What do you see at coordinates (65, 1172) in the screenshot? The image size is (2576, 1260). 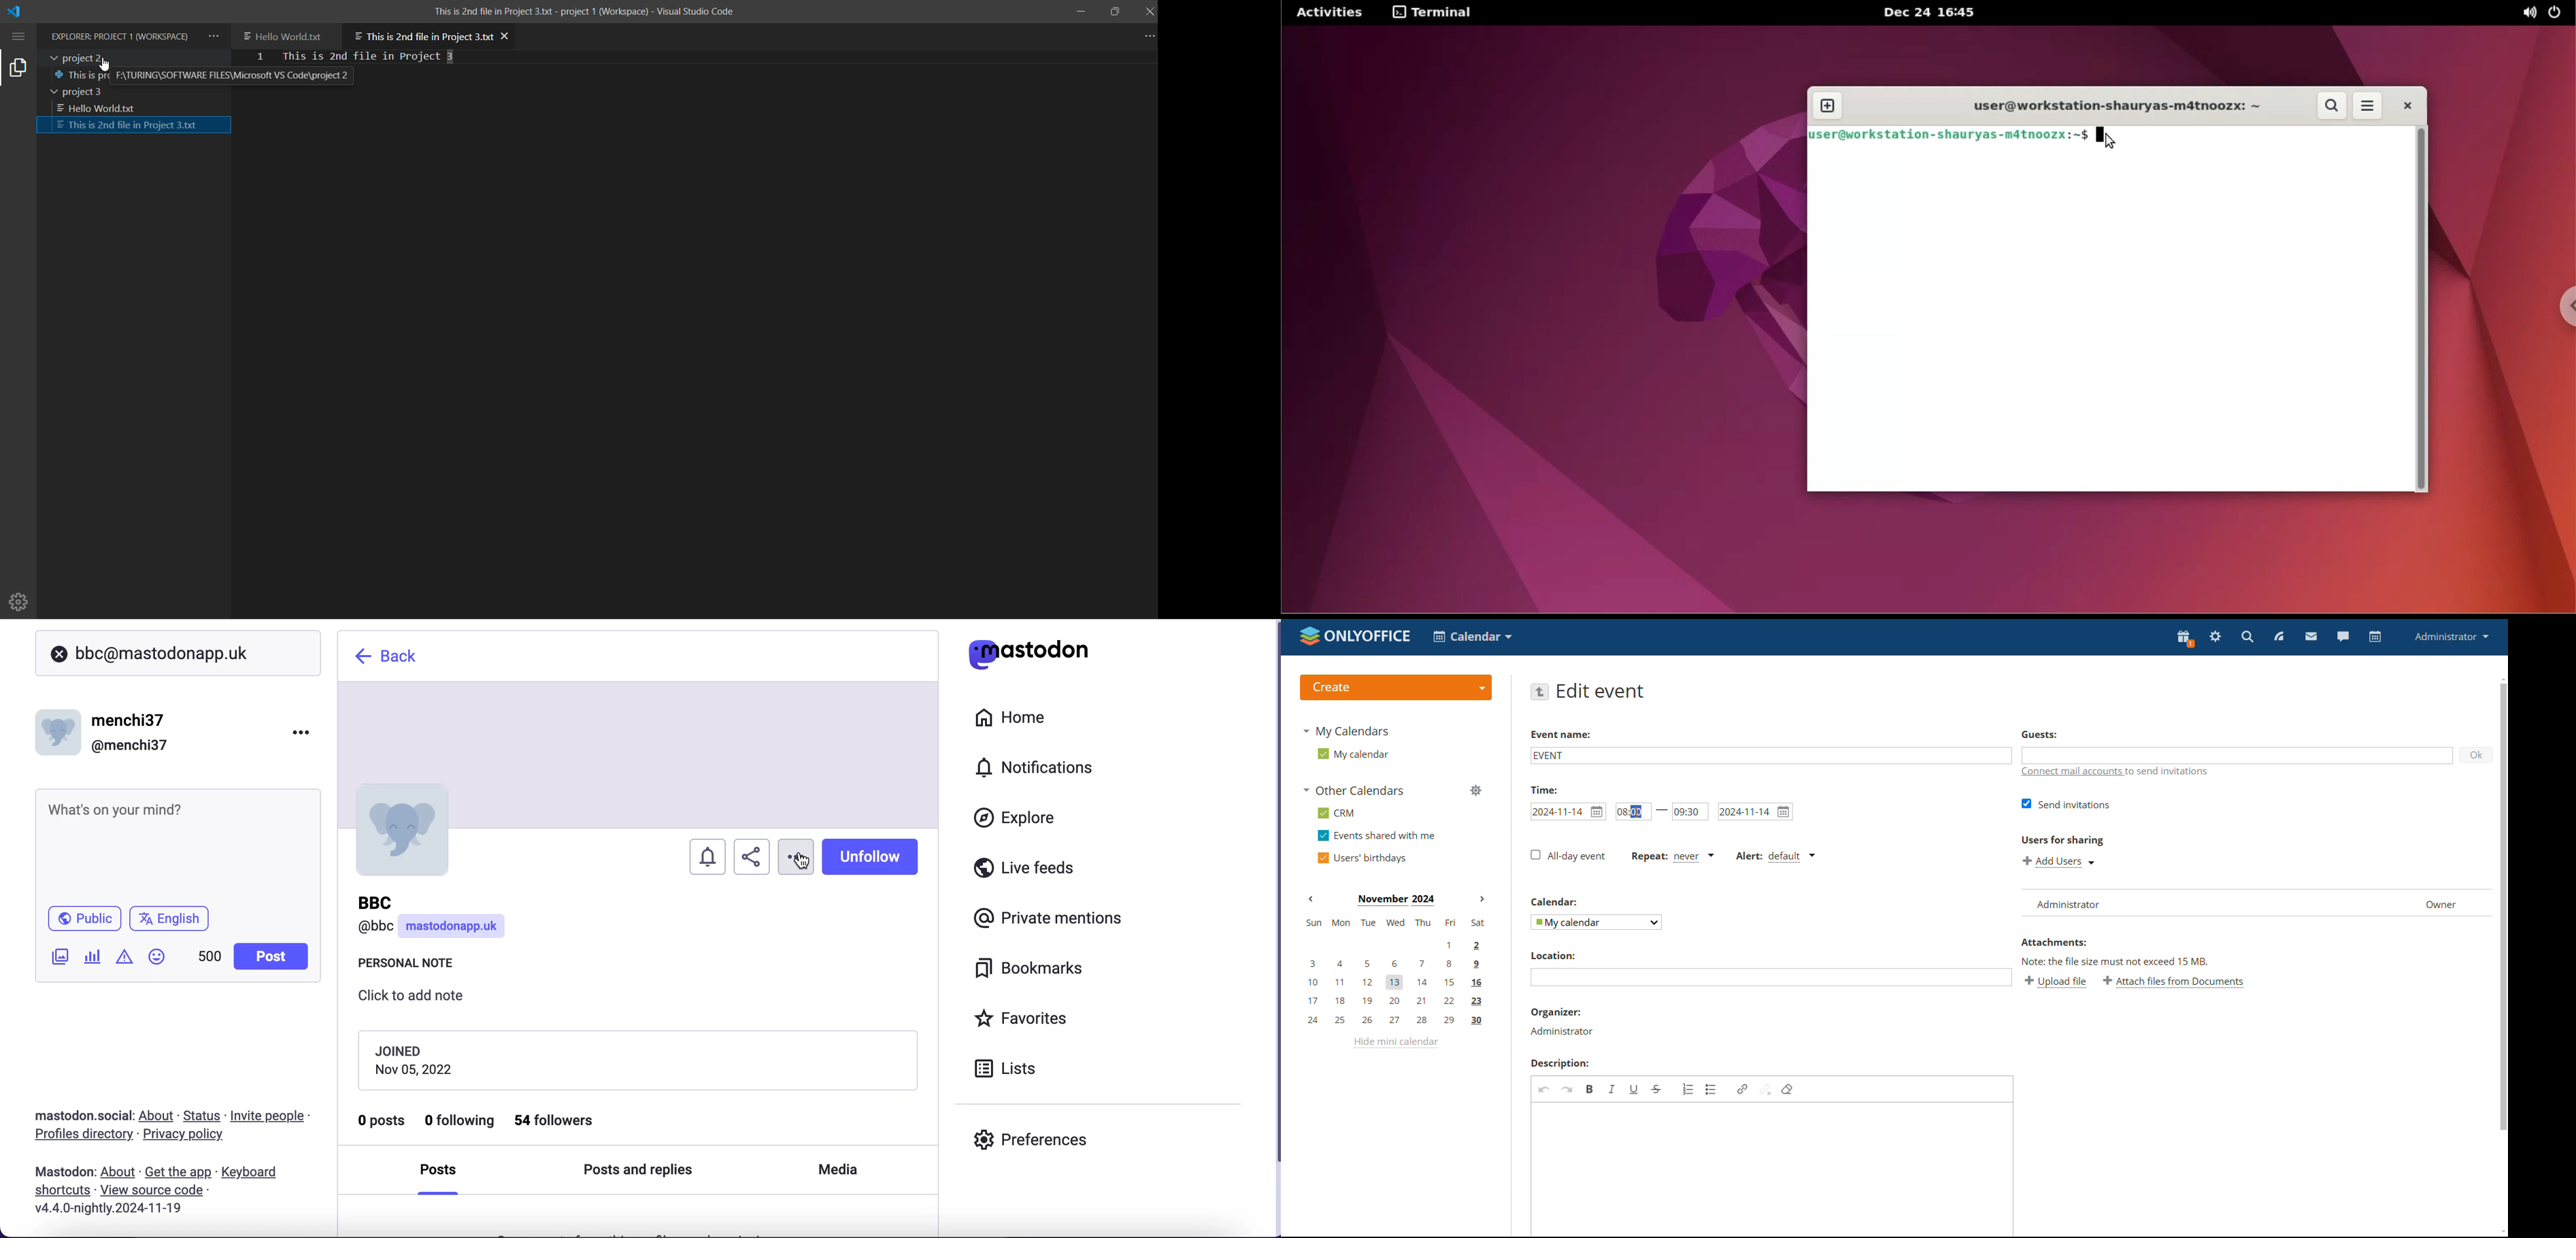 I see `mastodon` at bounding box center [65, 1172].